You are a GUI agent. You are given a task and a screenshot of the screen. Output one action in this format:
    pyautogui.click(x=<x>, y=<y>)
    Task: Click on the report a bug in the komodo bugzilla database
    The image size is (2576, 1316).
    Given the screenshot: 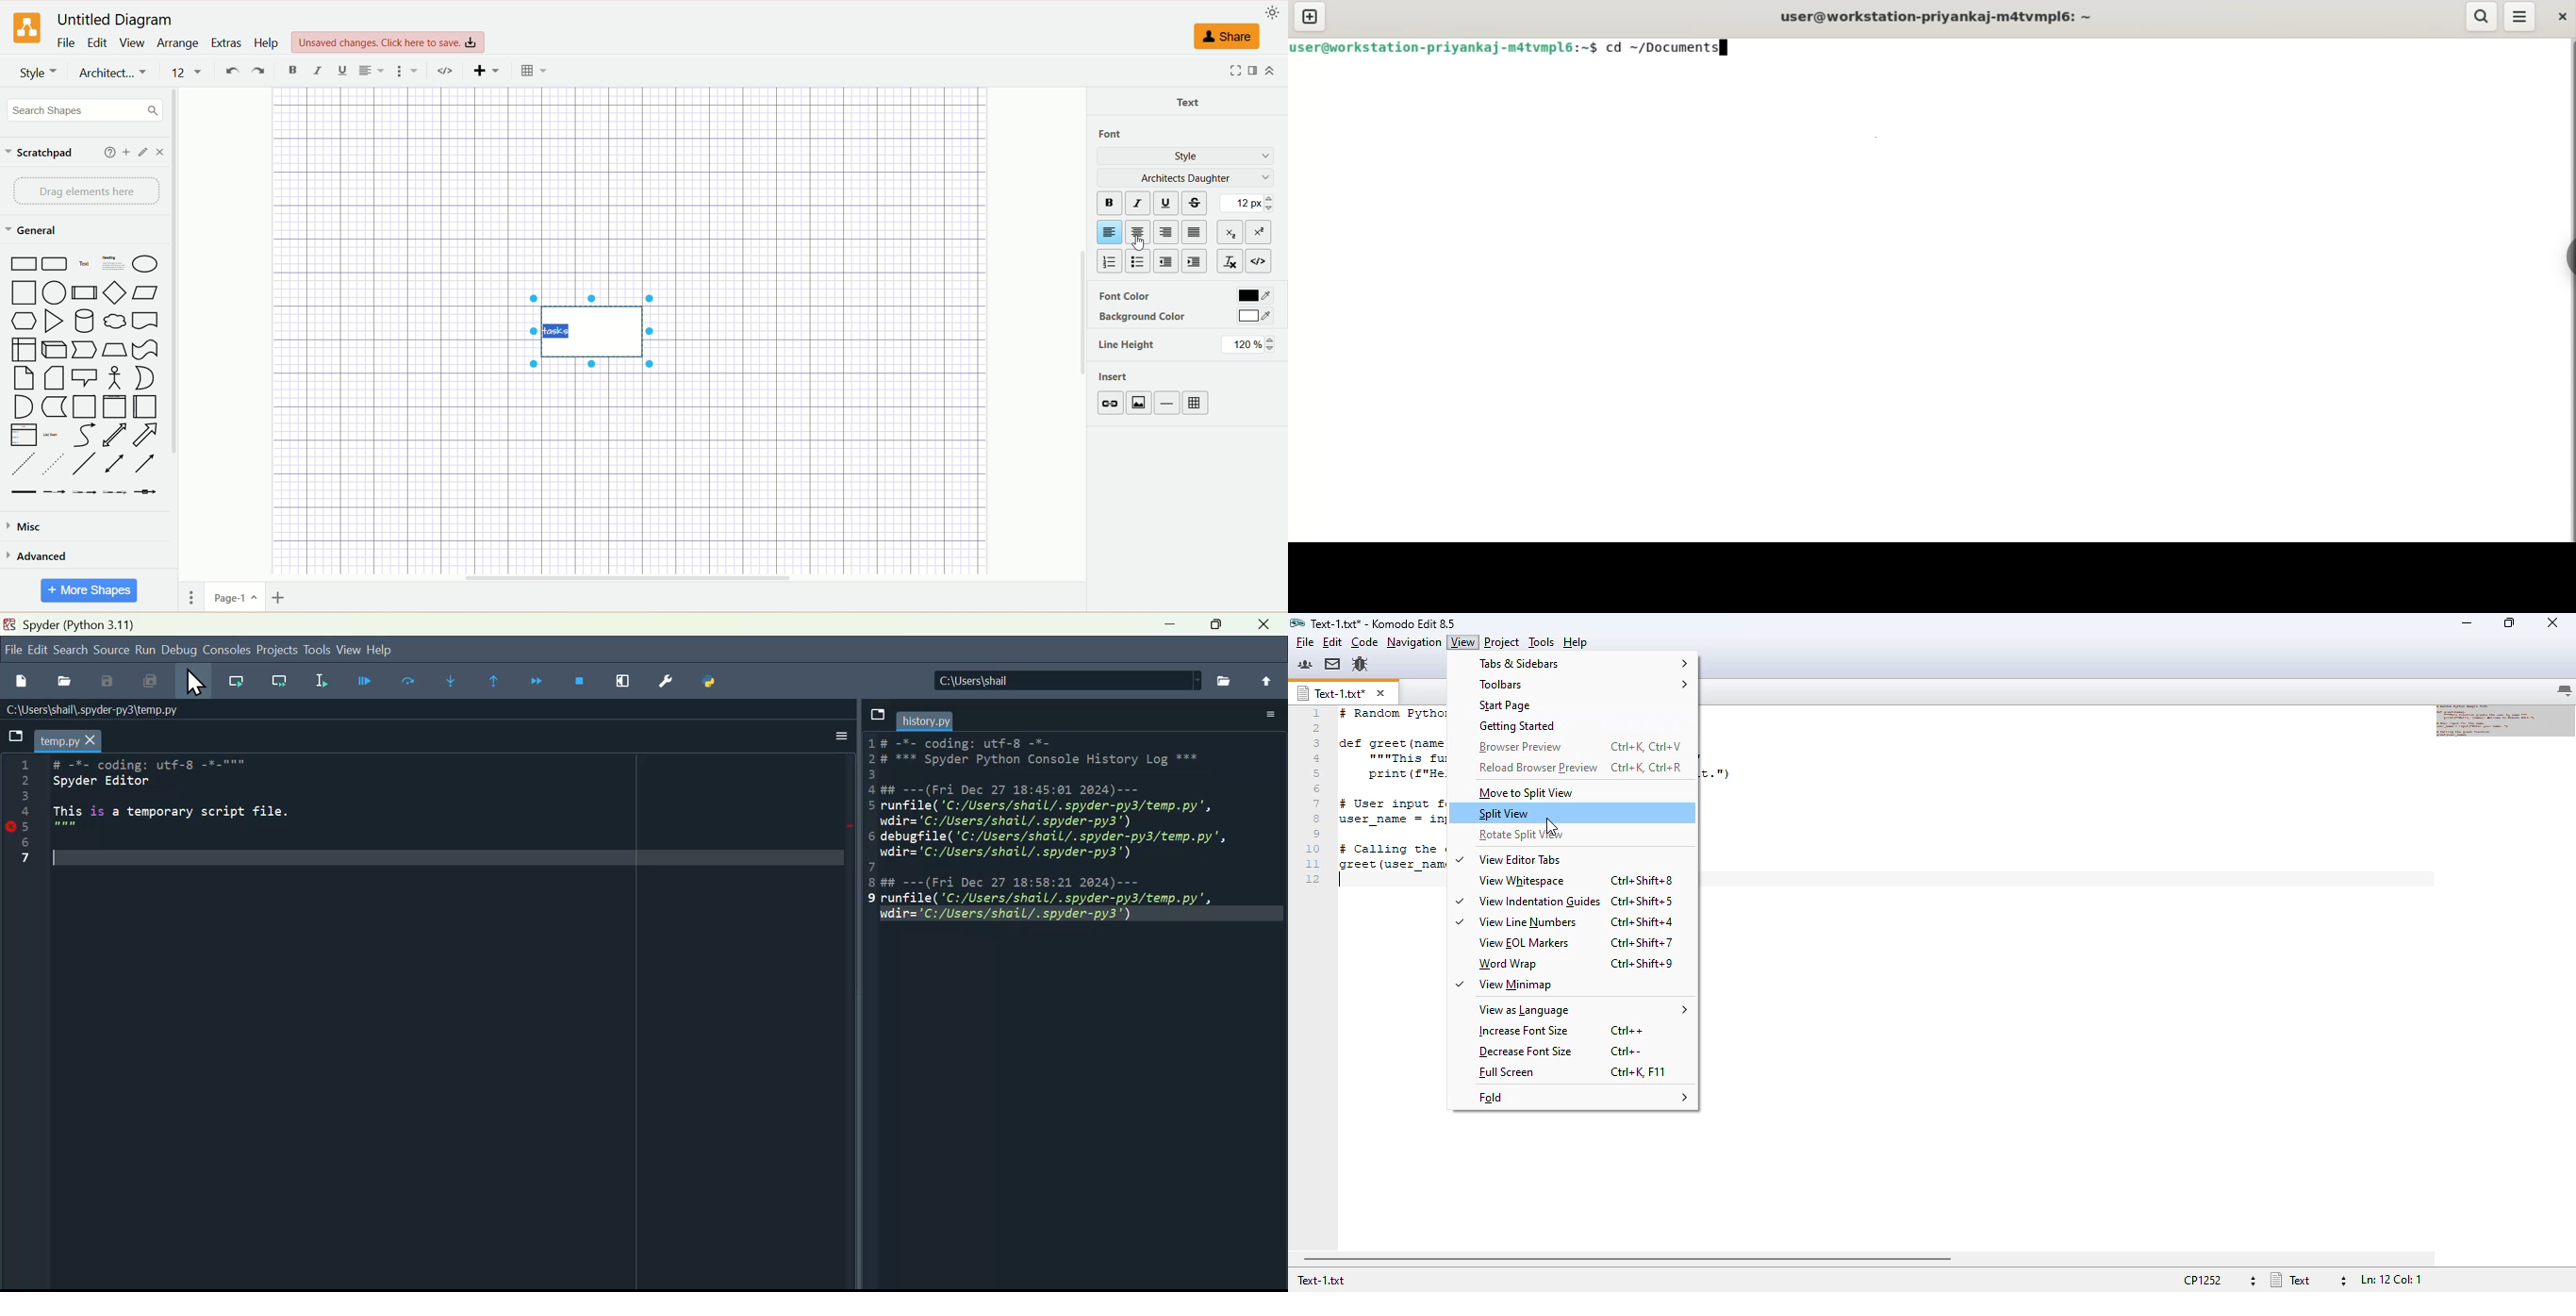 What is the action you would take?
    pyautogui.click(x=1361, y=664)
    